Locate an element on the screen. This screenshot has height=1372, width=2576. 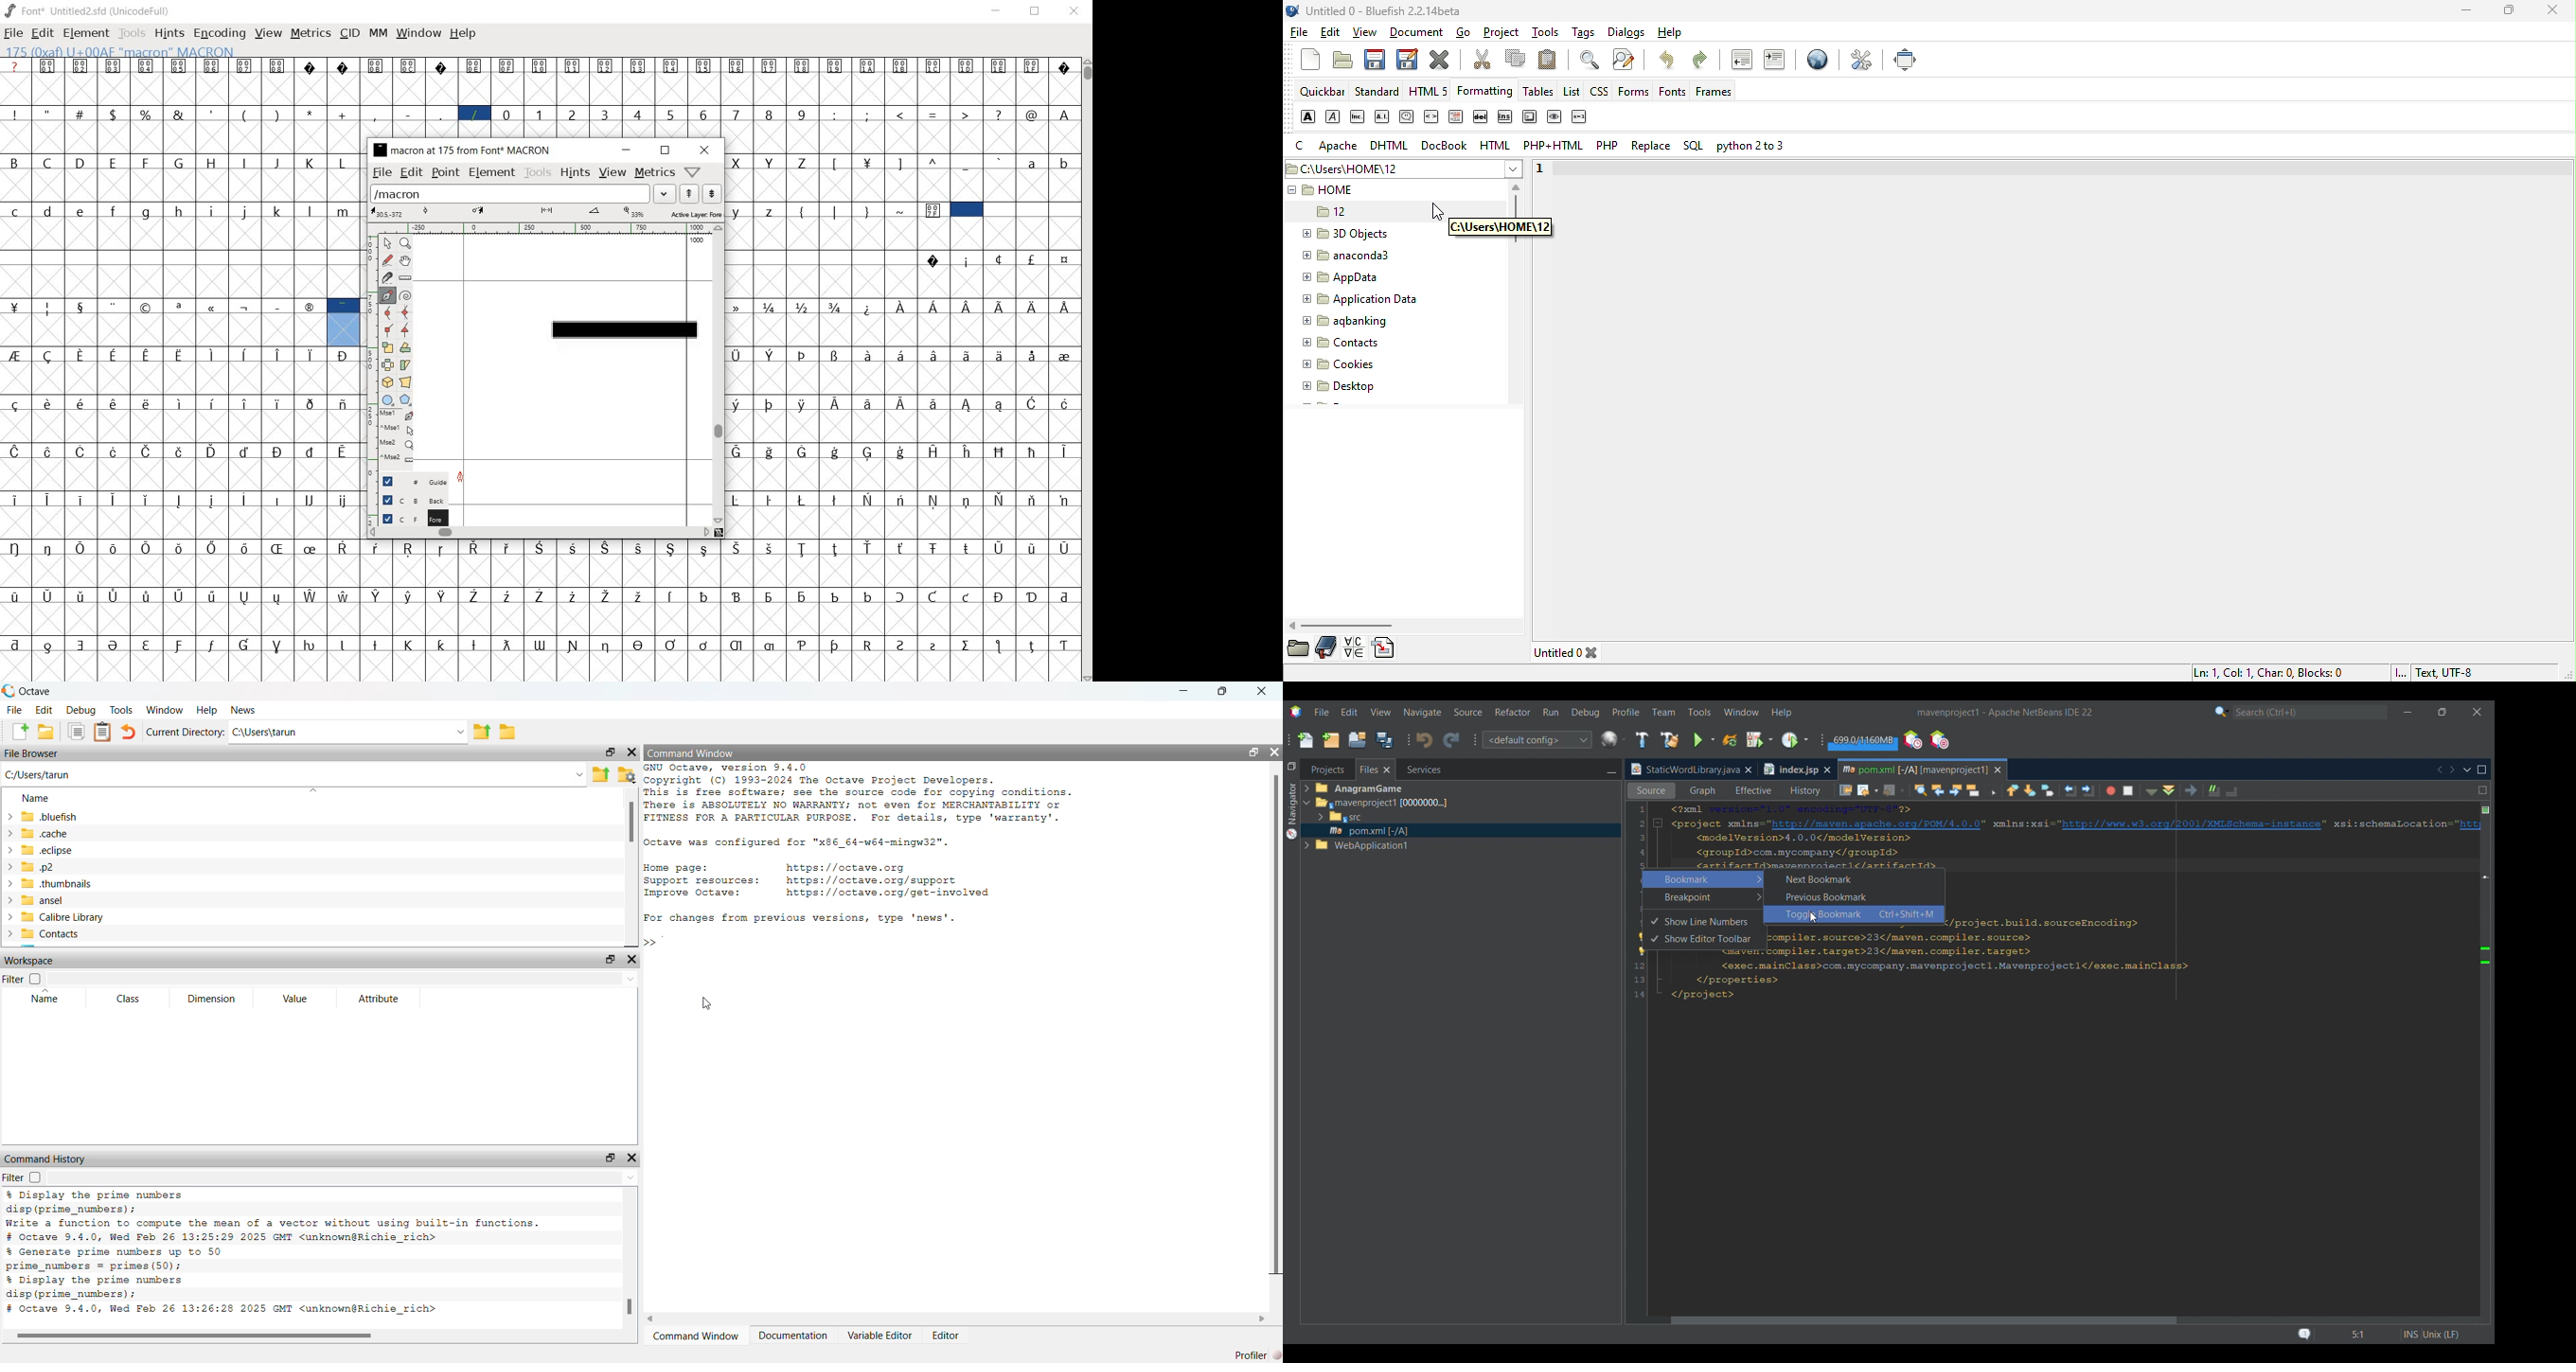
Symbol is located at coordinates (933, 548).